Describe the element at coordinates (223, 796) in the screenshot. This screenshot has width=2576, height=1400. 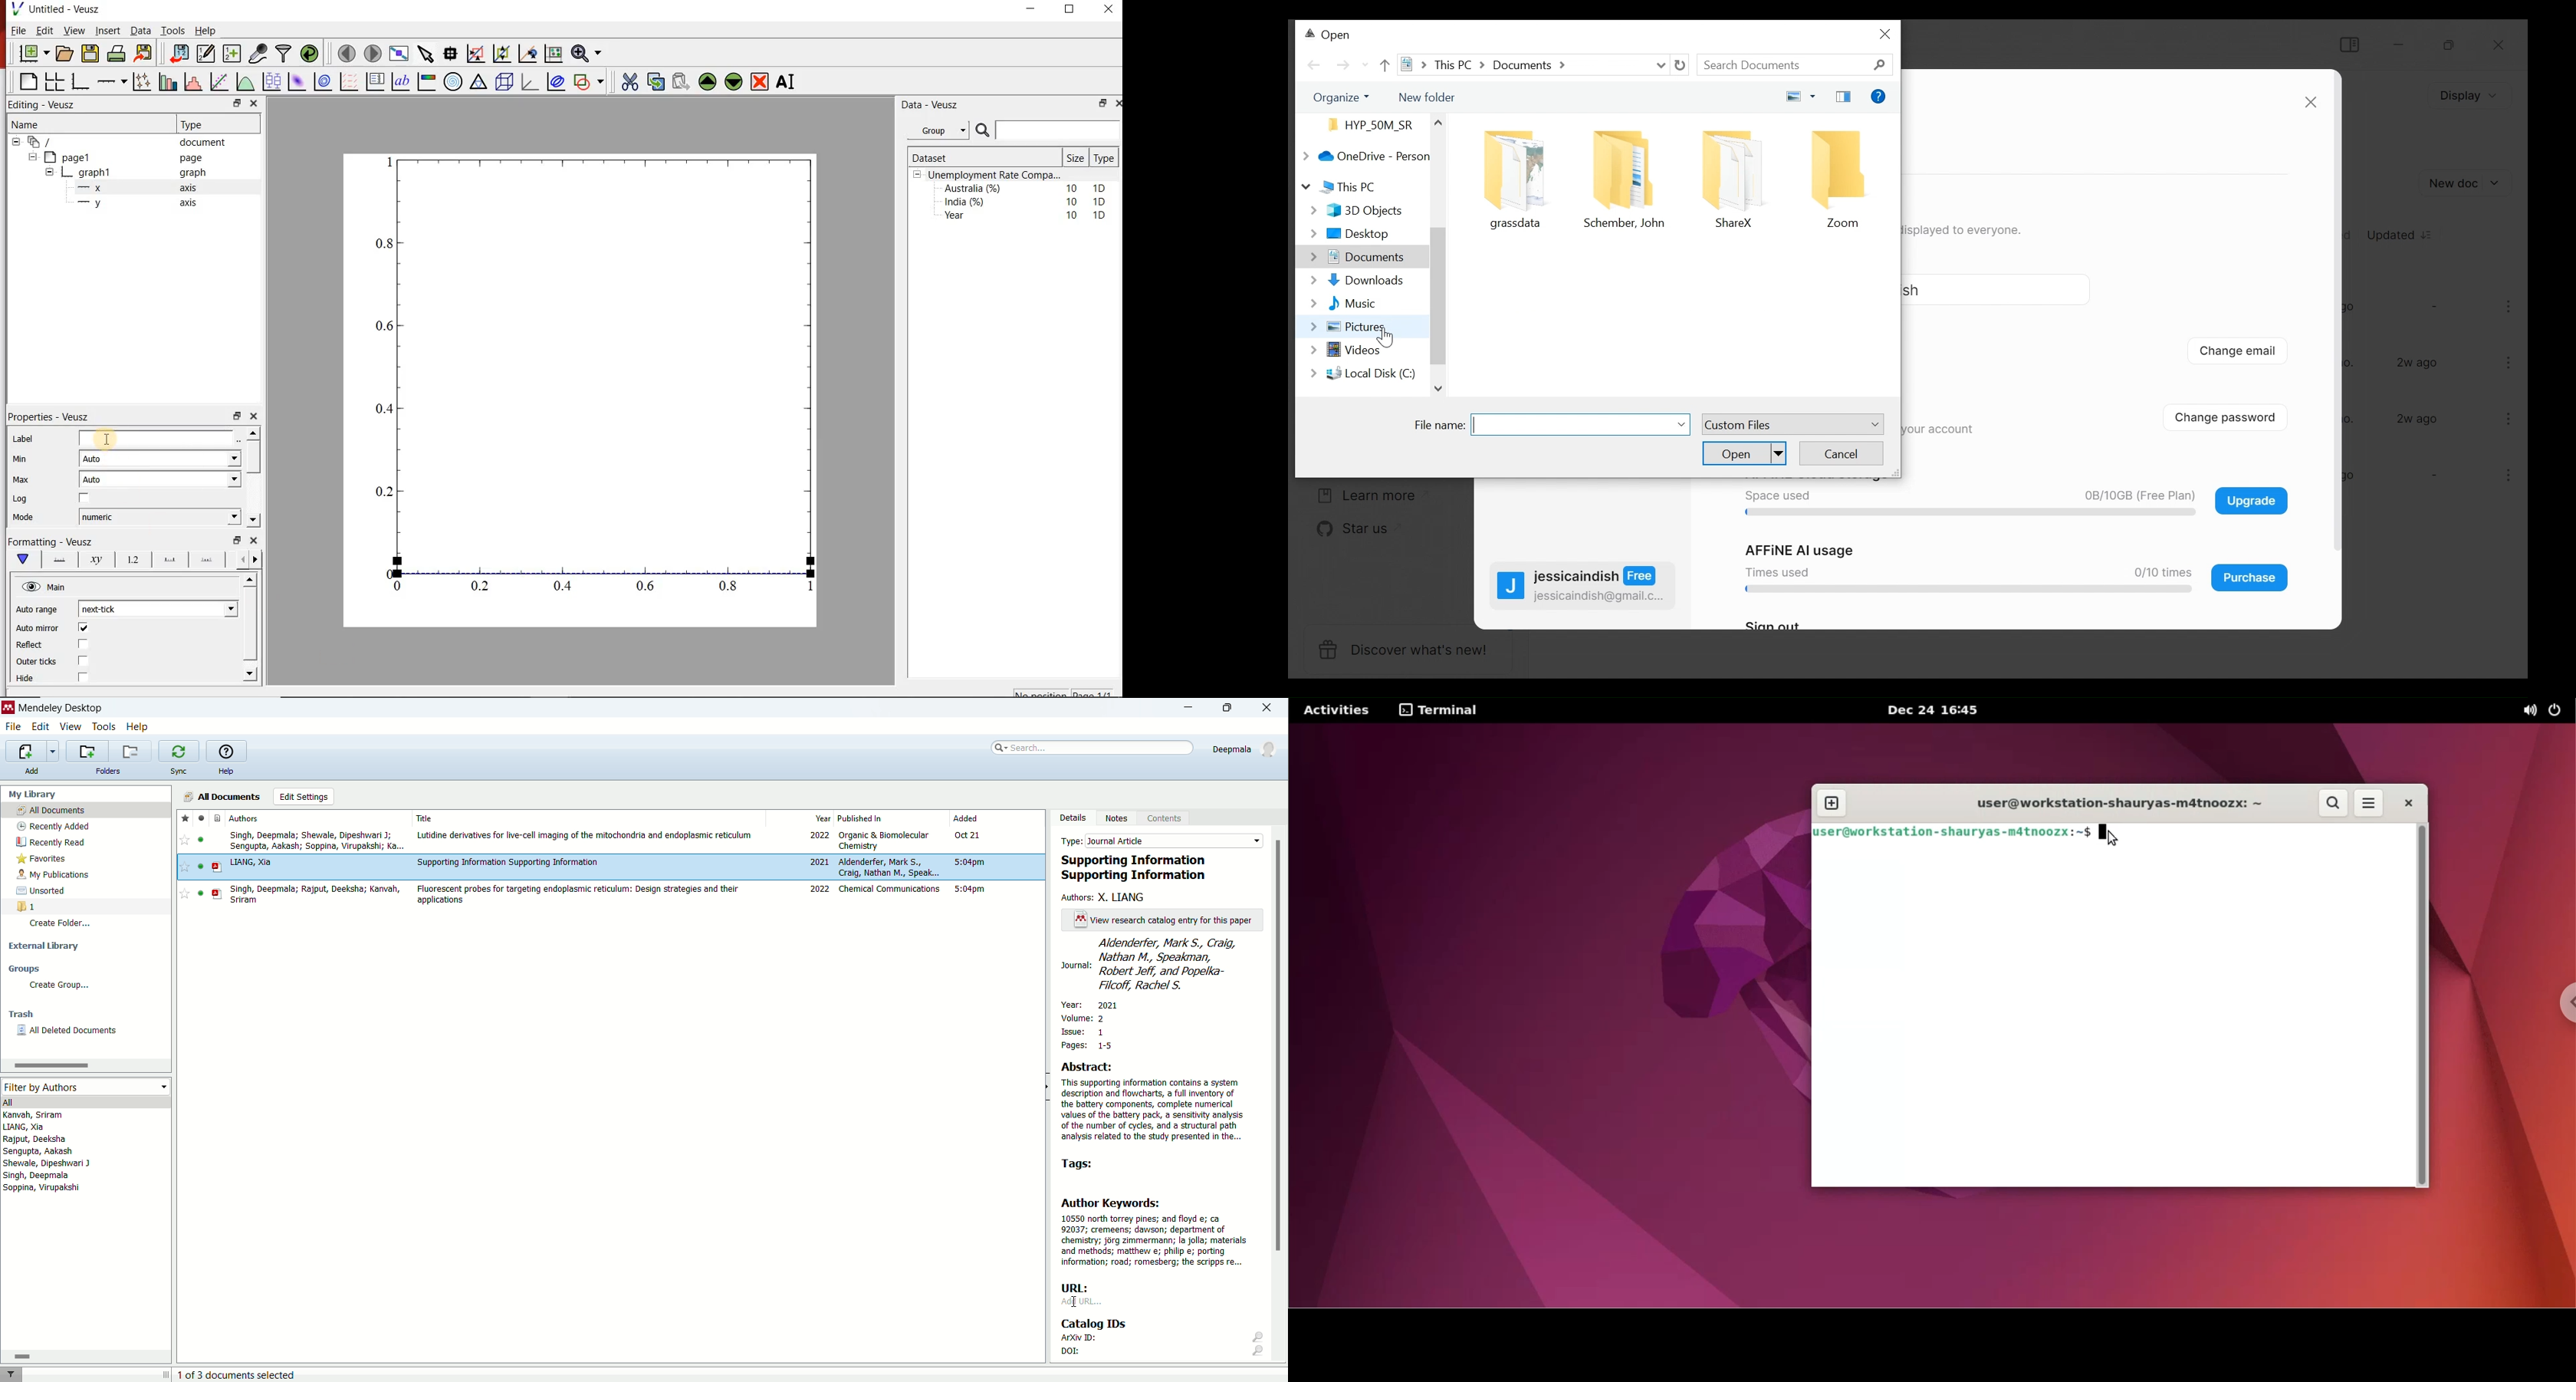
I see `all documents` at that location.